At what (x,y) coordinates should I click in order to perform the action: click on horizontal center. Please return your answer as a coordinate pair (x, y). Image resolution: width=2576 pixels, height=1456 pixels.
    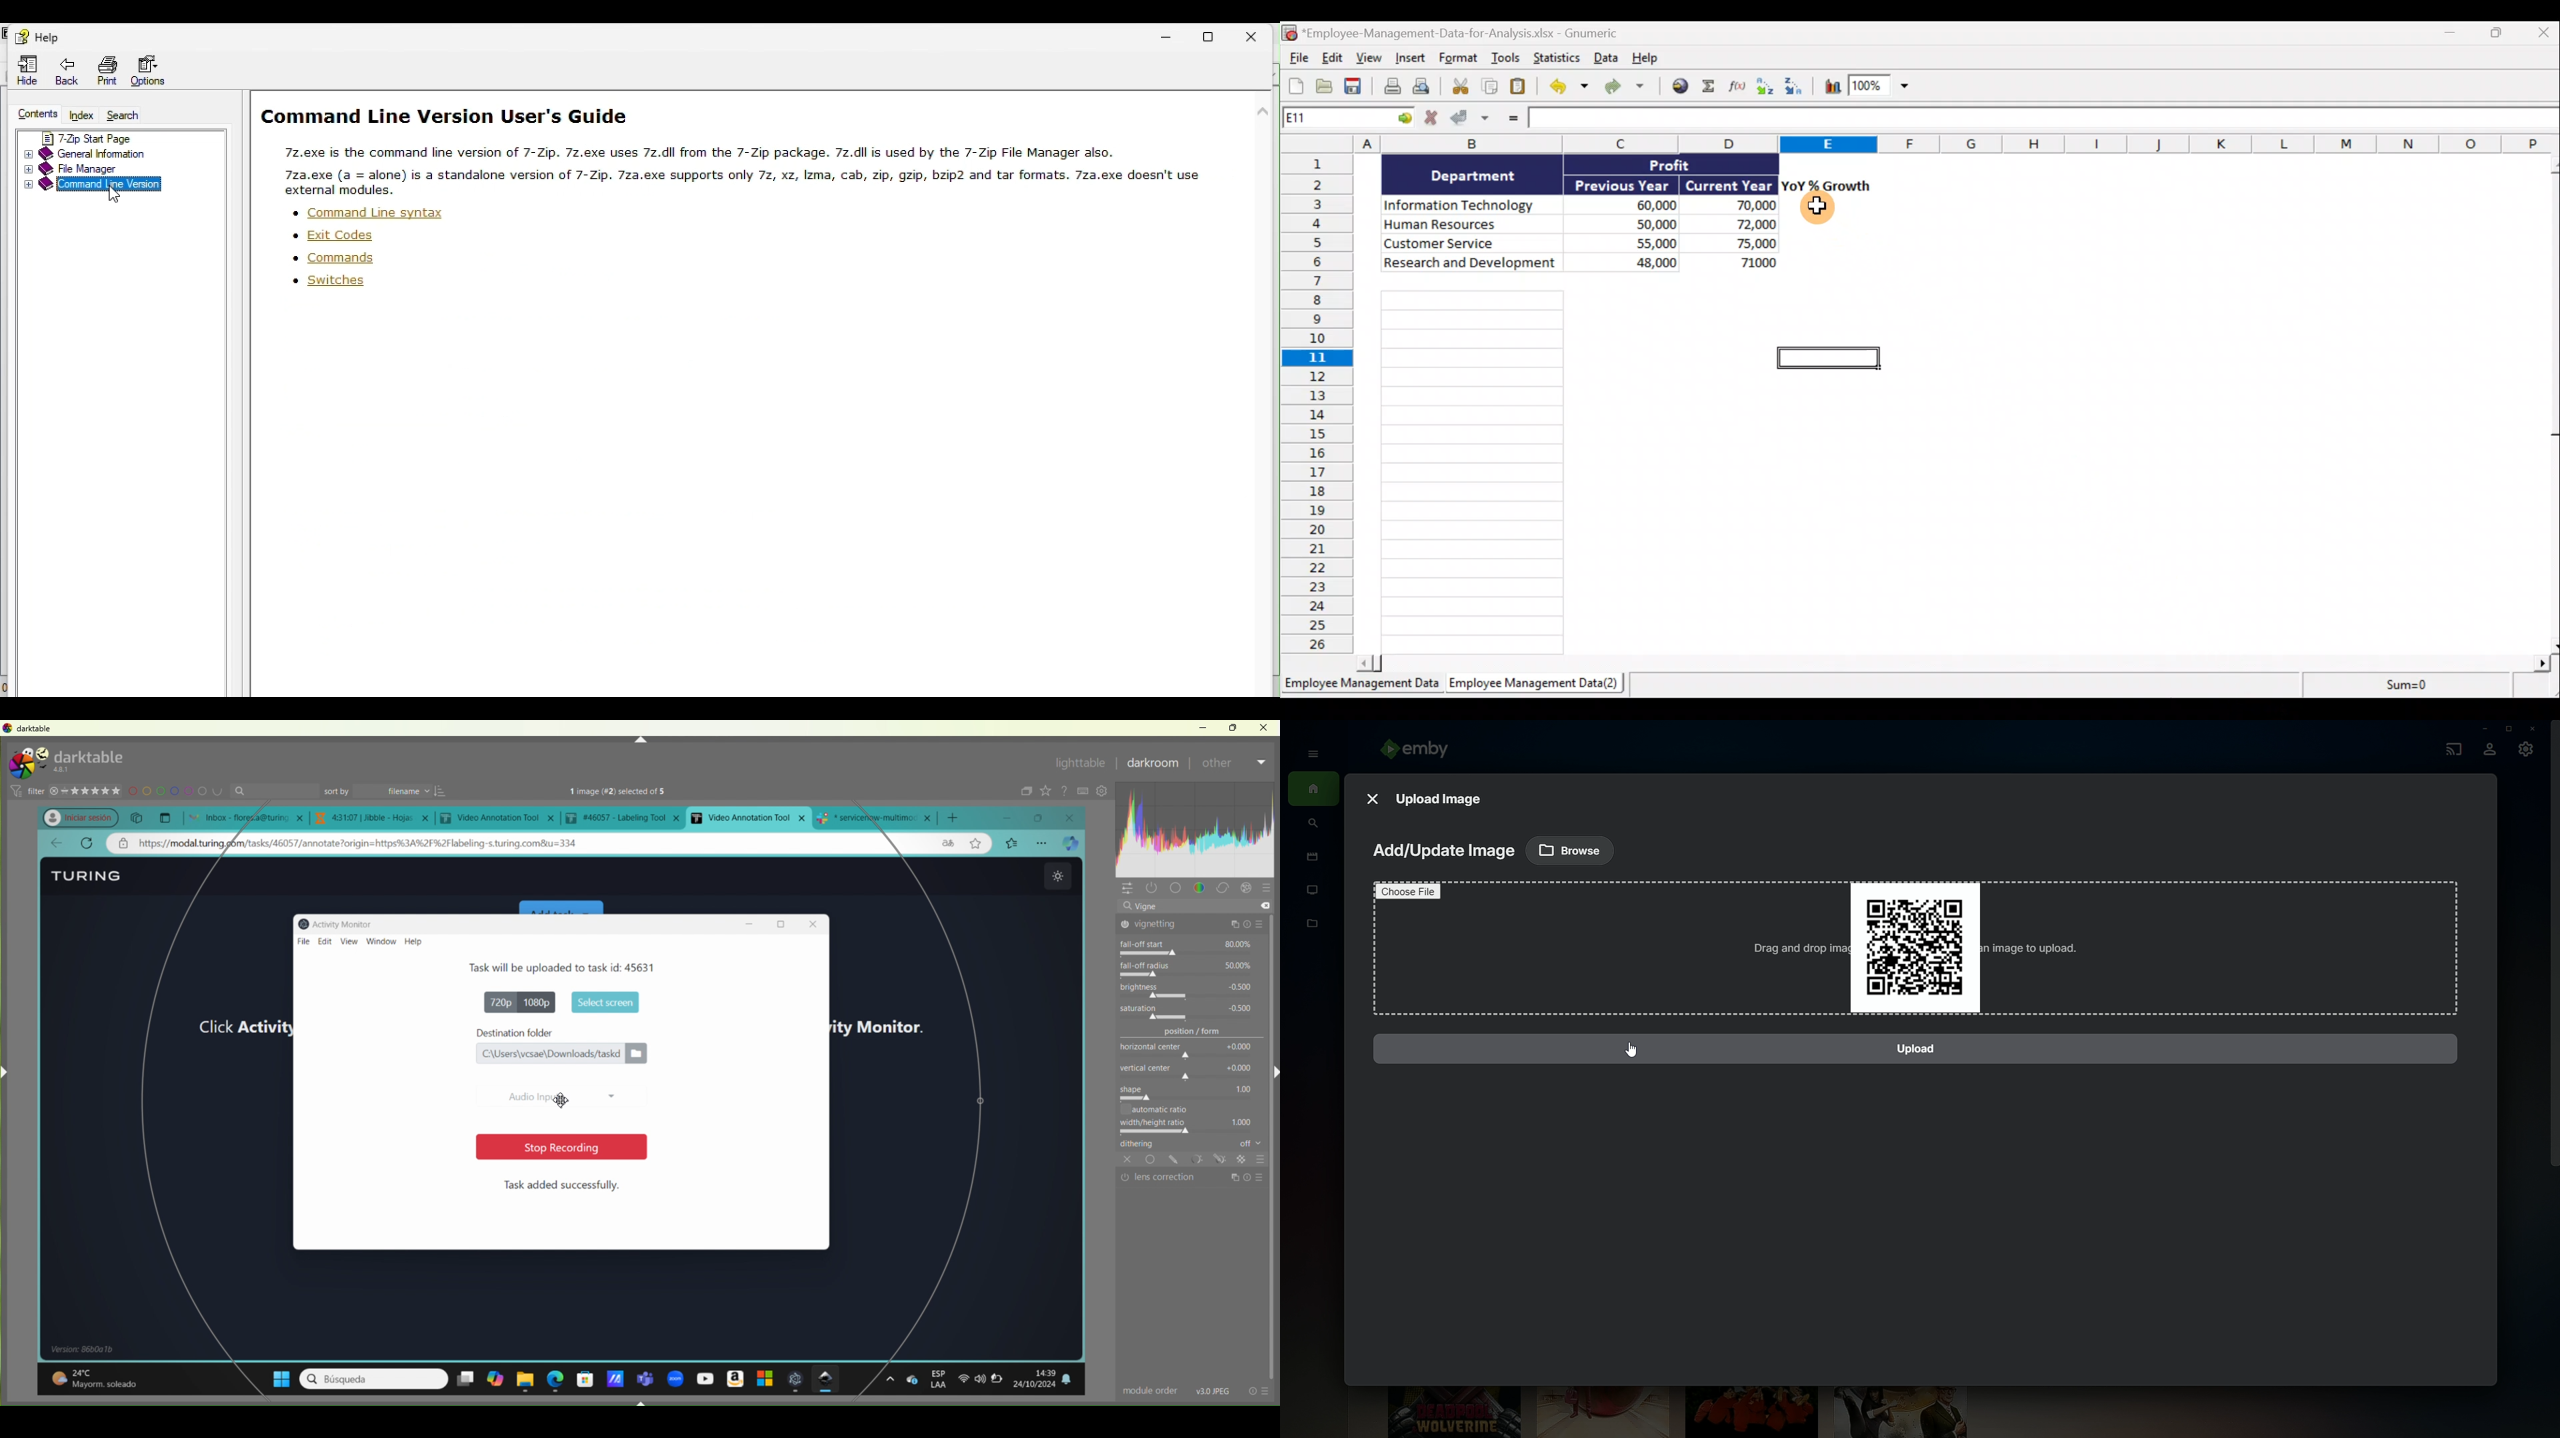
    Looking at the image, I should click on (1193, 1047).